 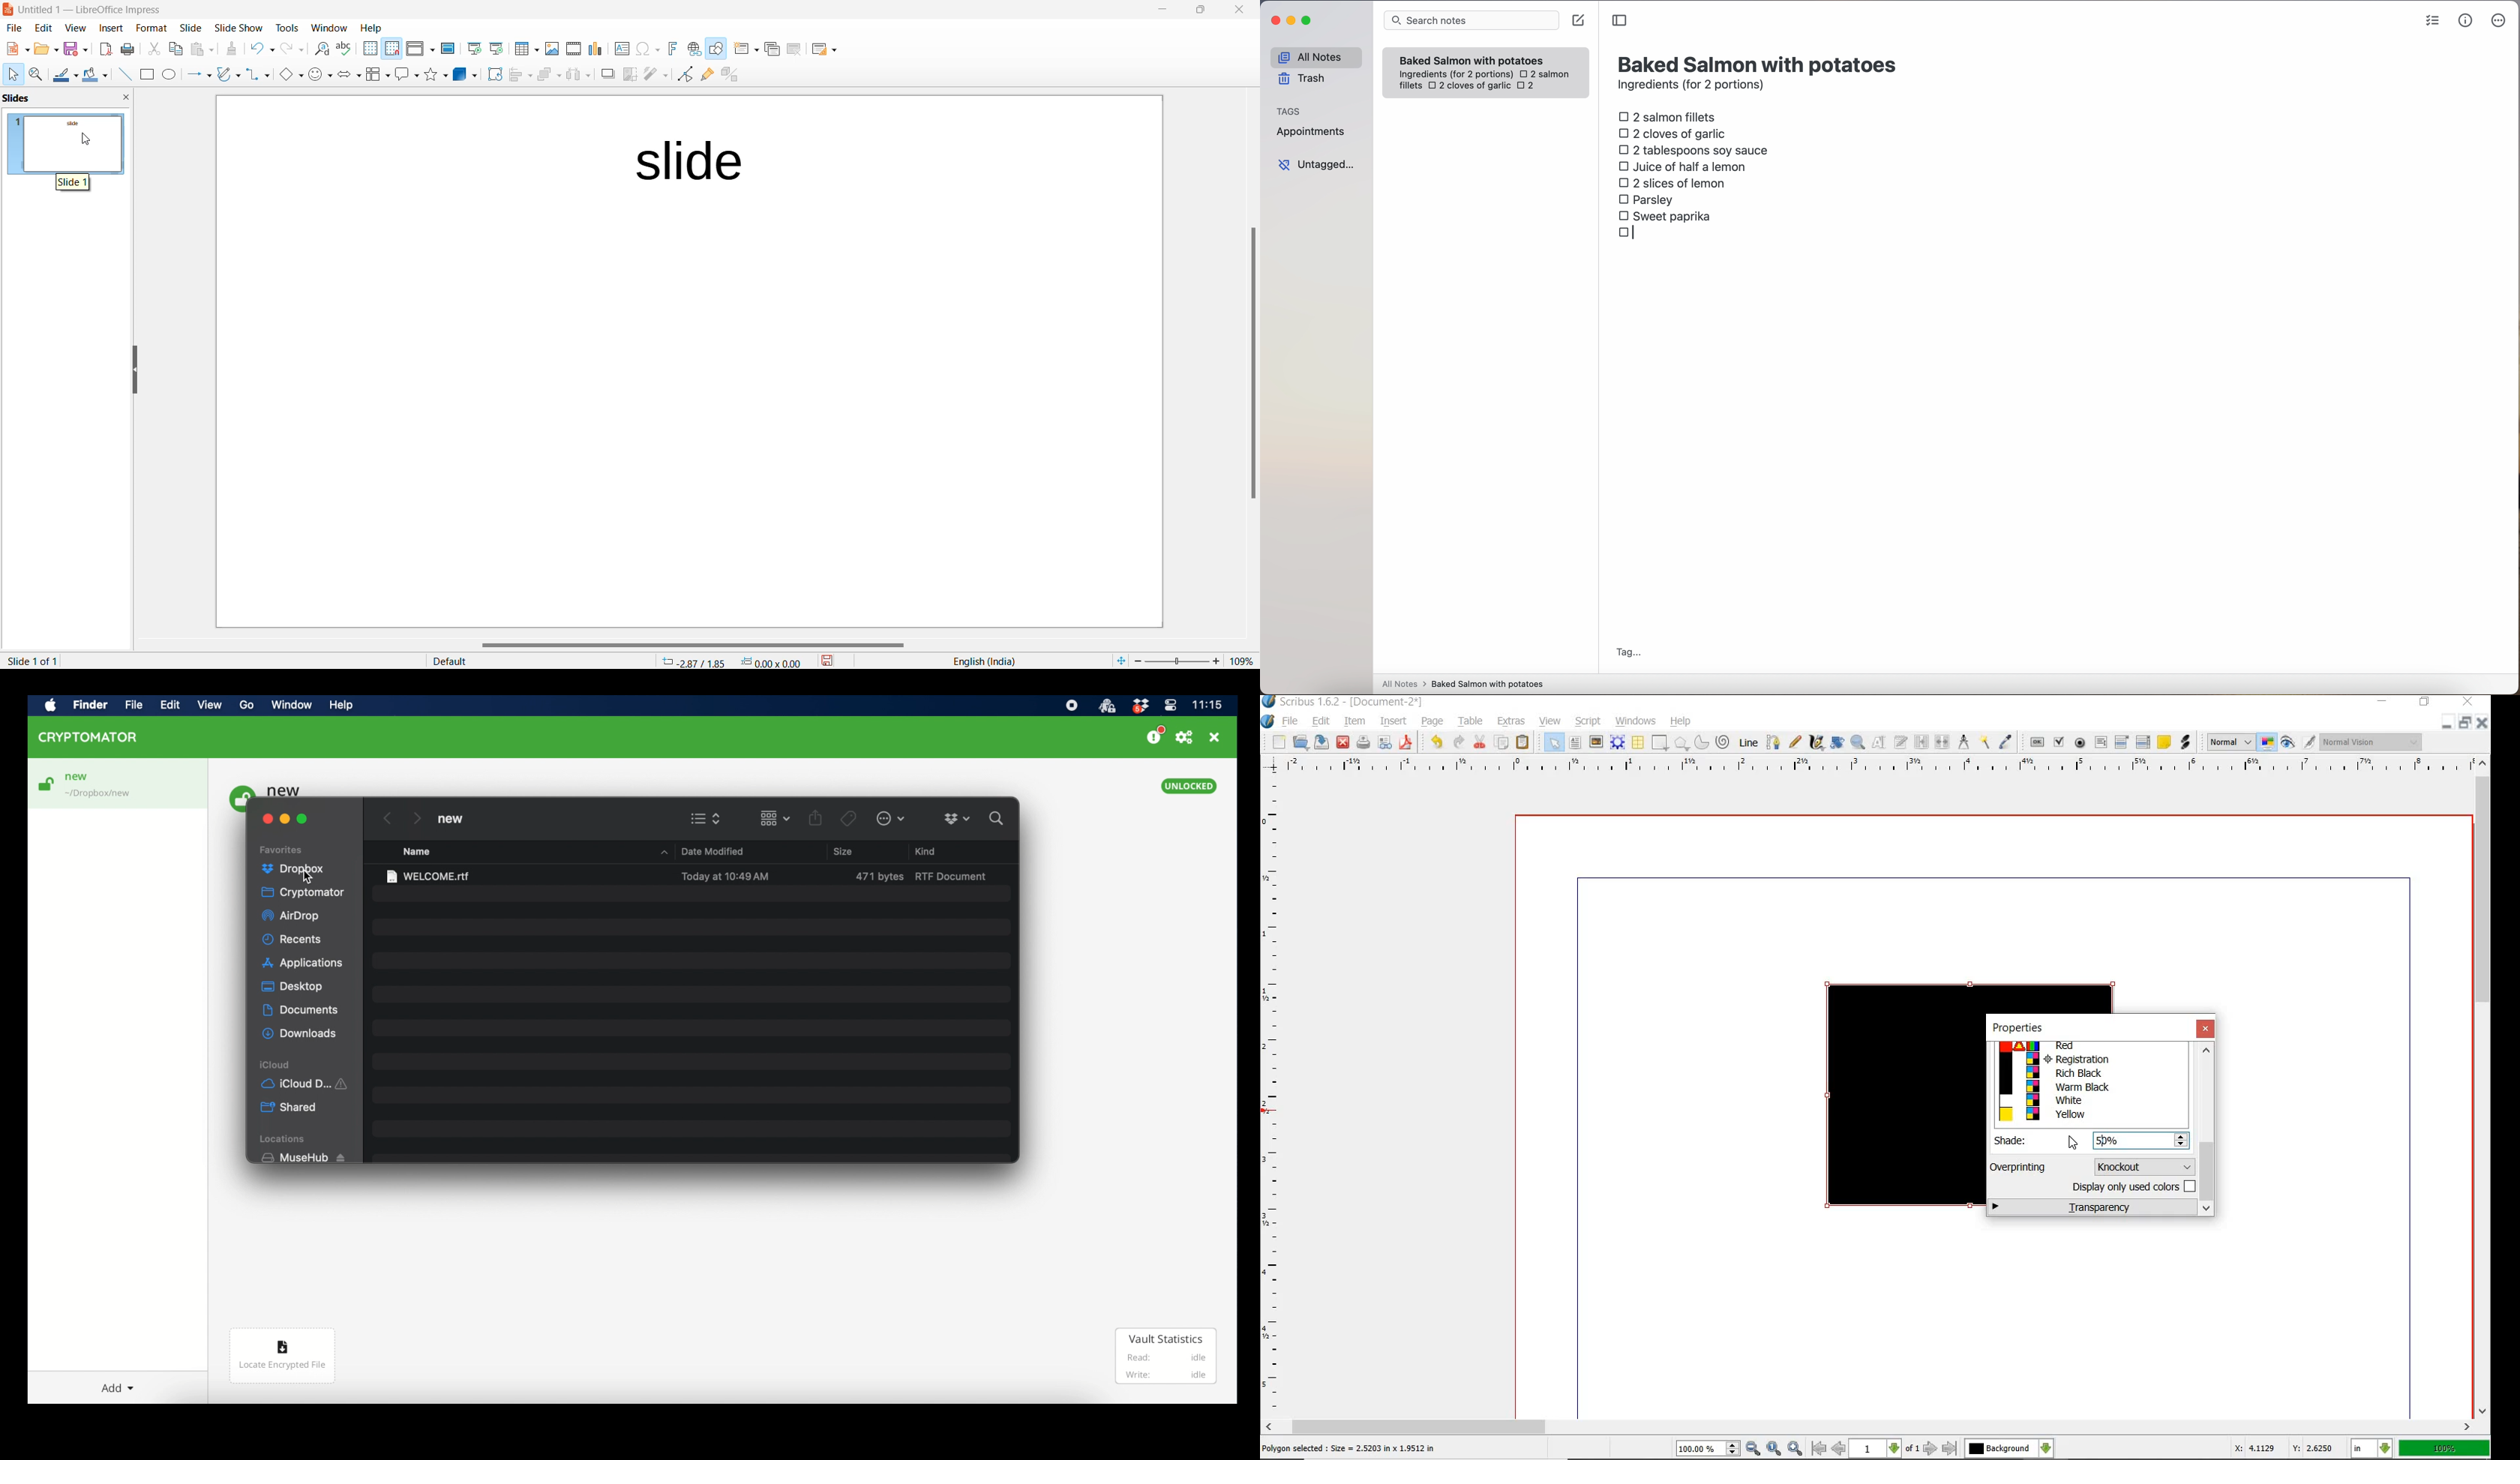 I want to click on unlink text frames, so click(x=1943, y=743).